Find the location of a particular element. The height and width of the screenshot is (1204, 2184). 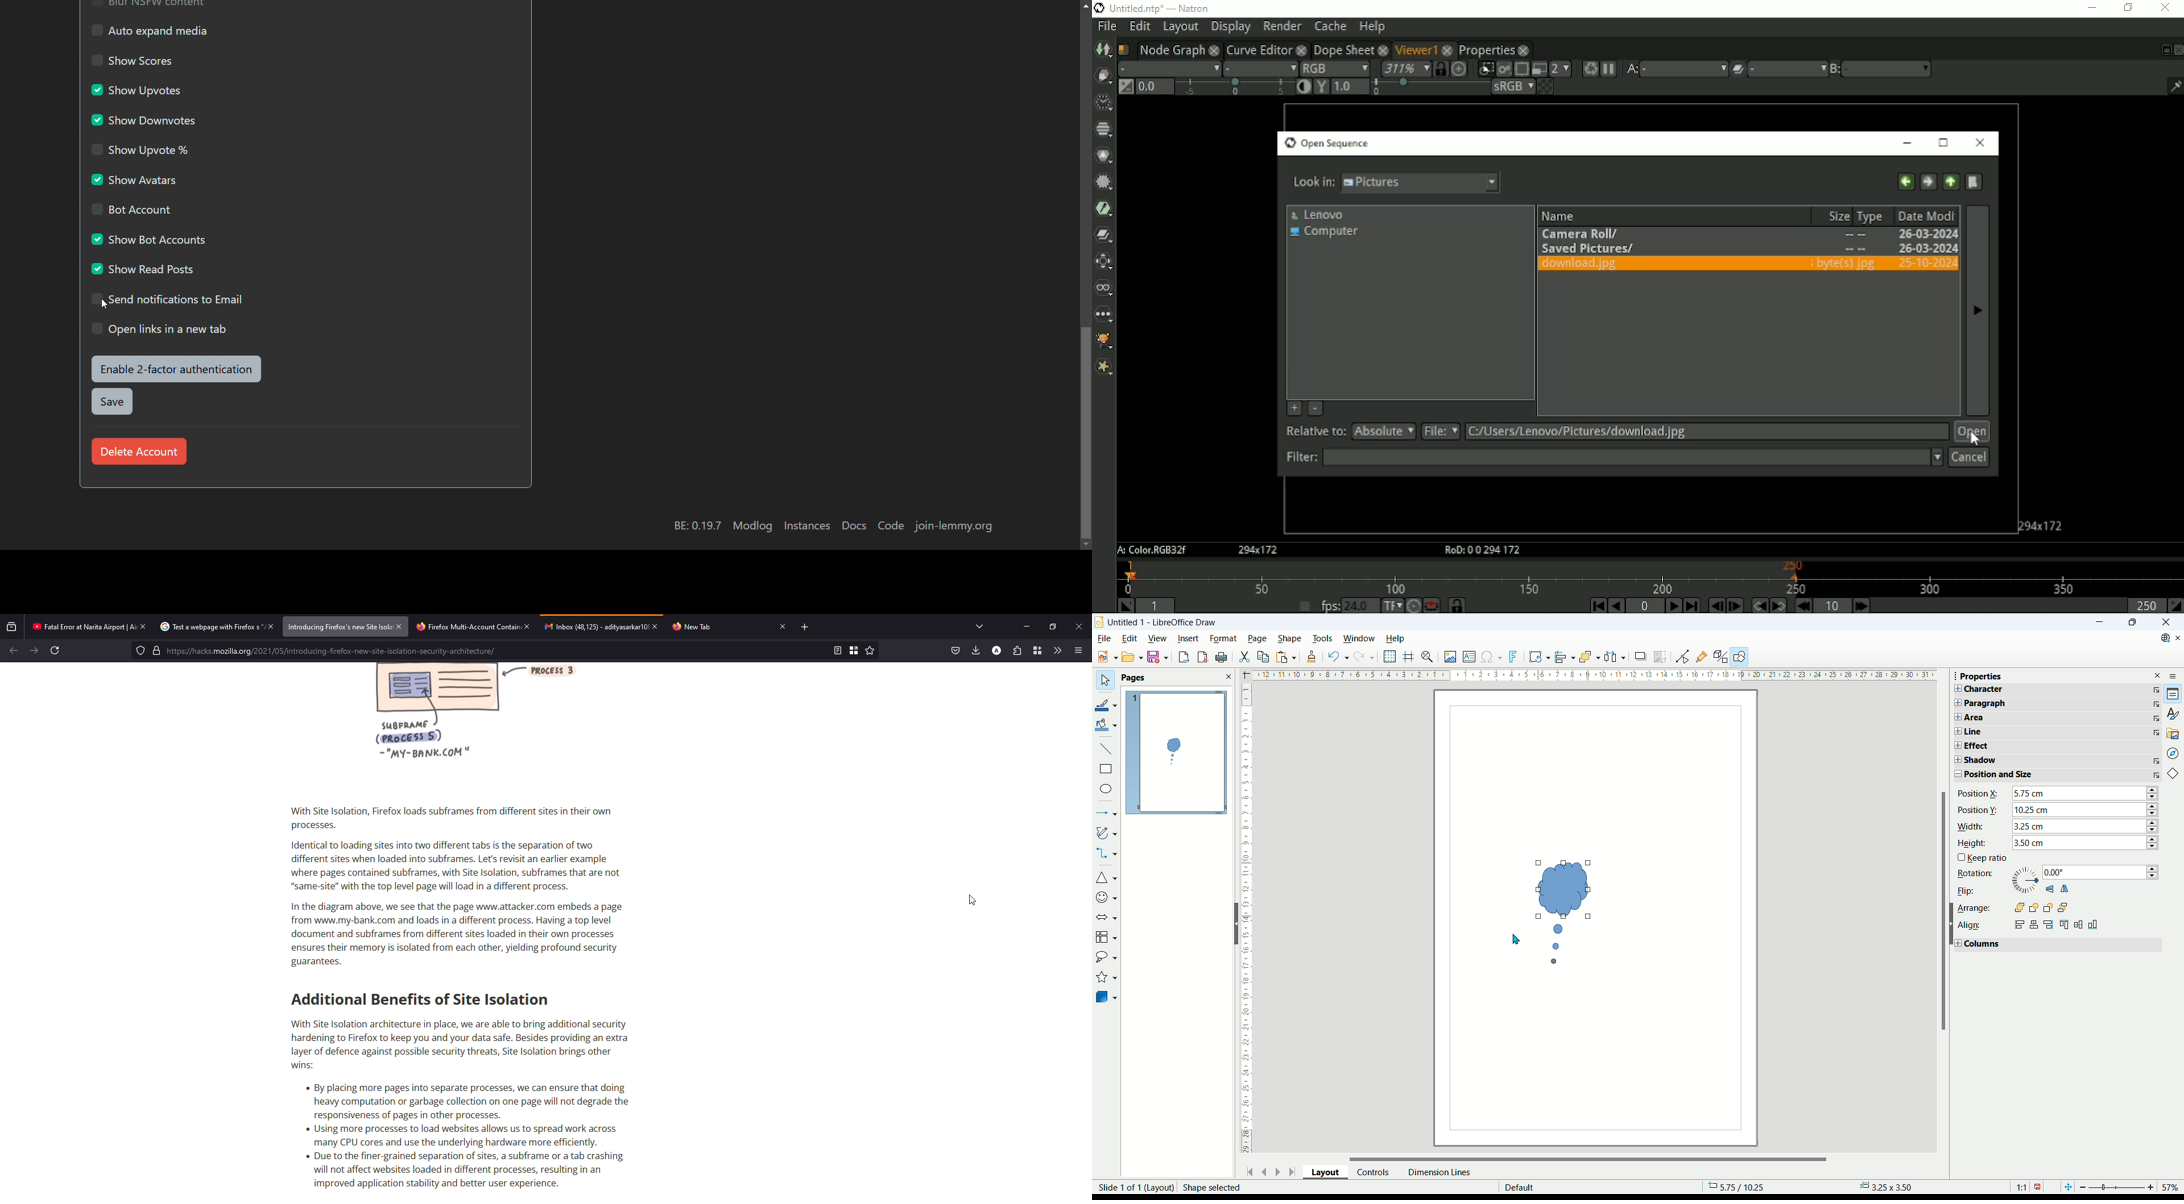

layout is located at coordinates (1330, 1174).